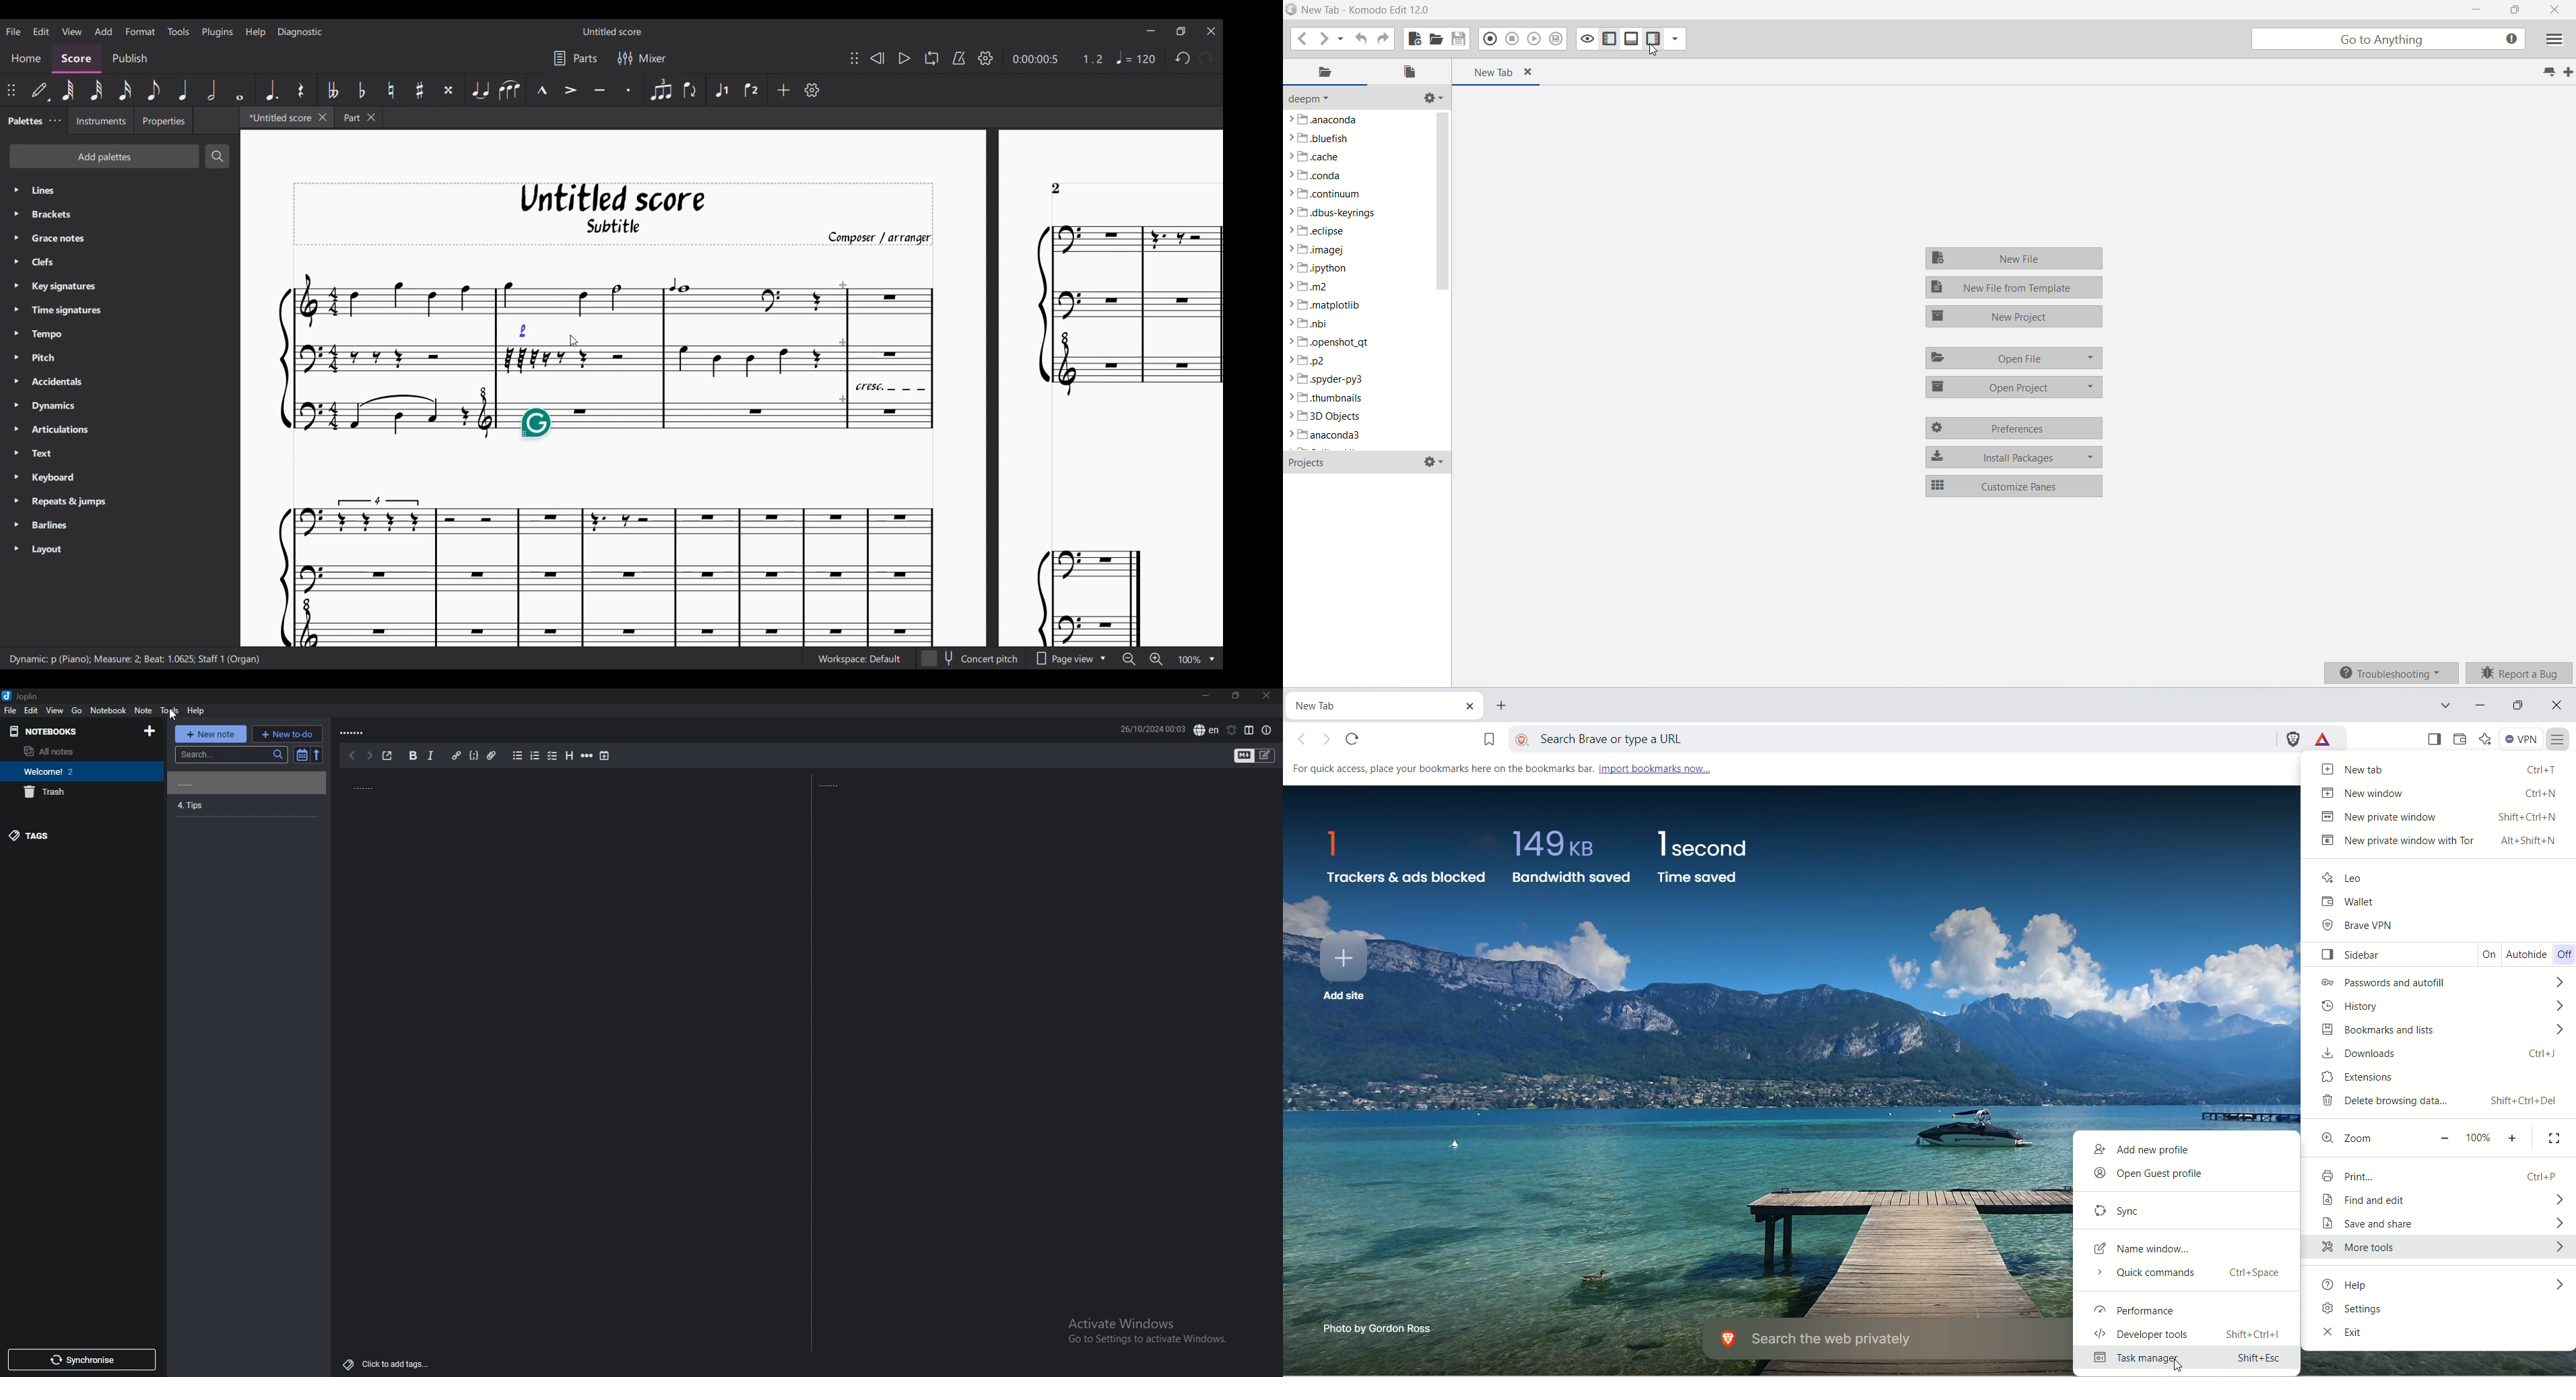 This screenshot has width=2576, height=1400. Describe the element at coordinates (55, 710) in the screenshot. I see `view` at that location.